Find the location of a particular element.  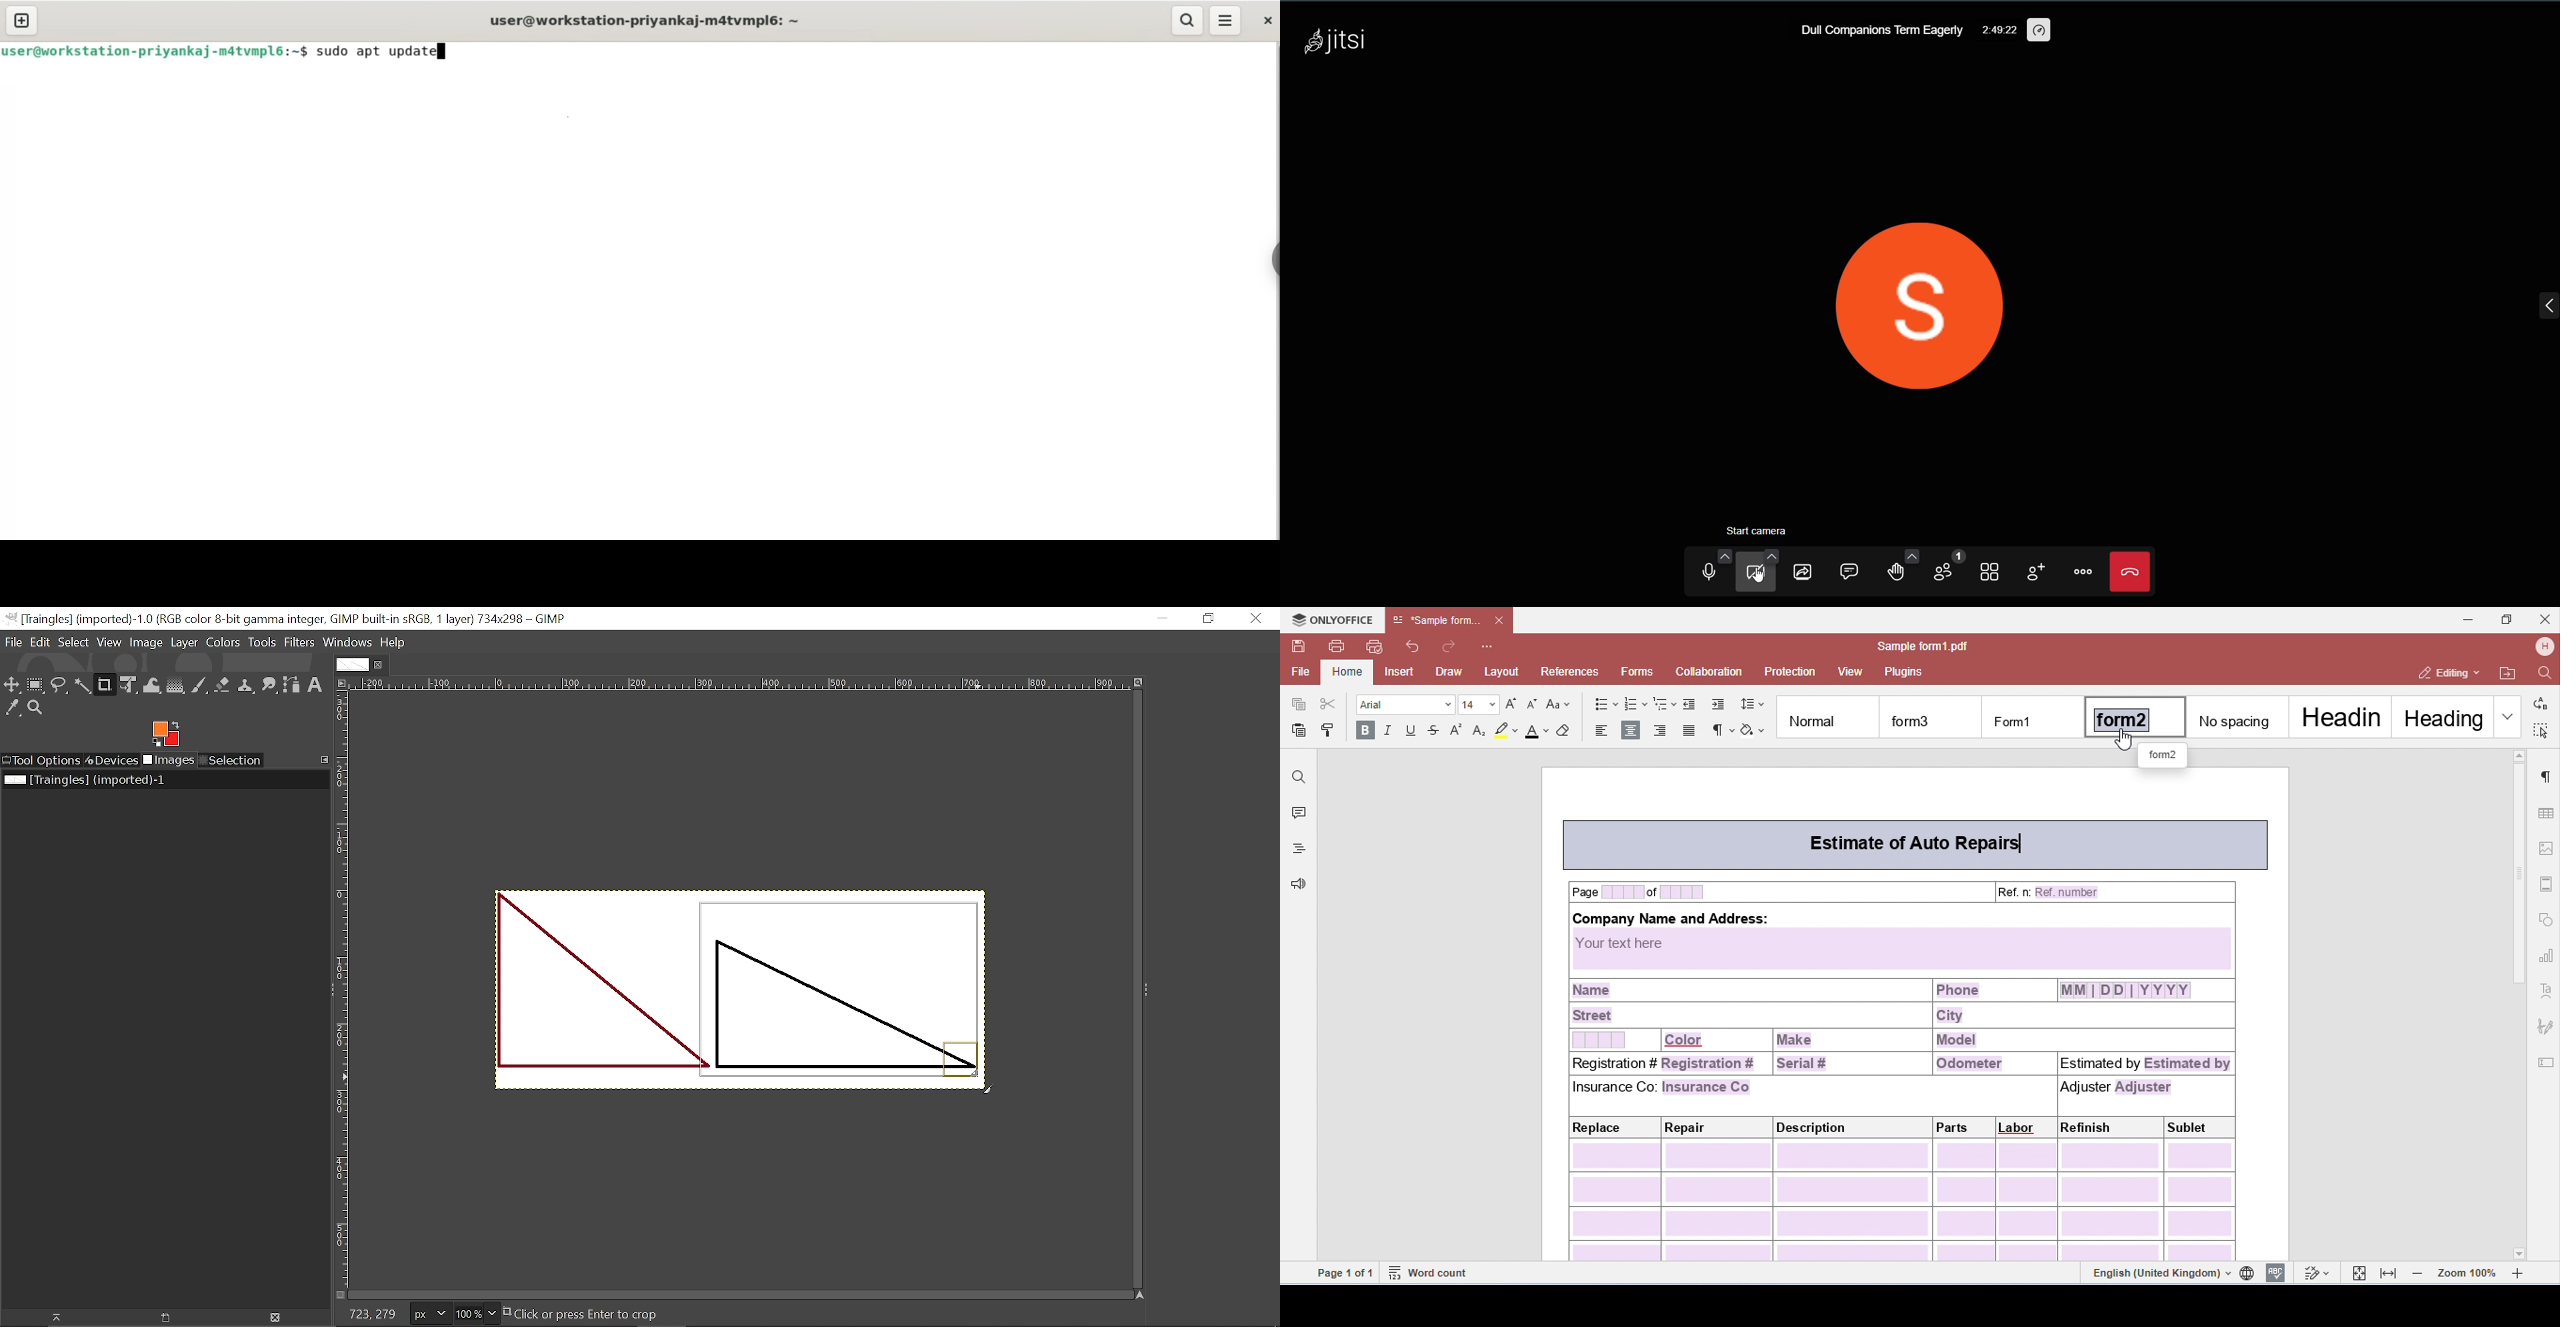

tile view is located at coordinates (1989, 573).